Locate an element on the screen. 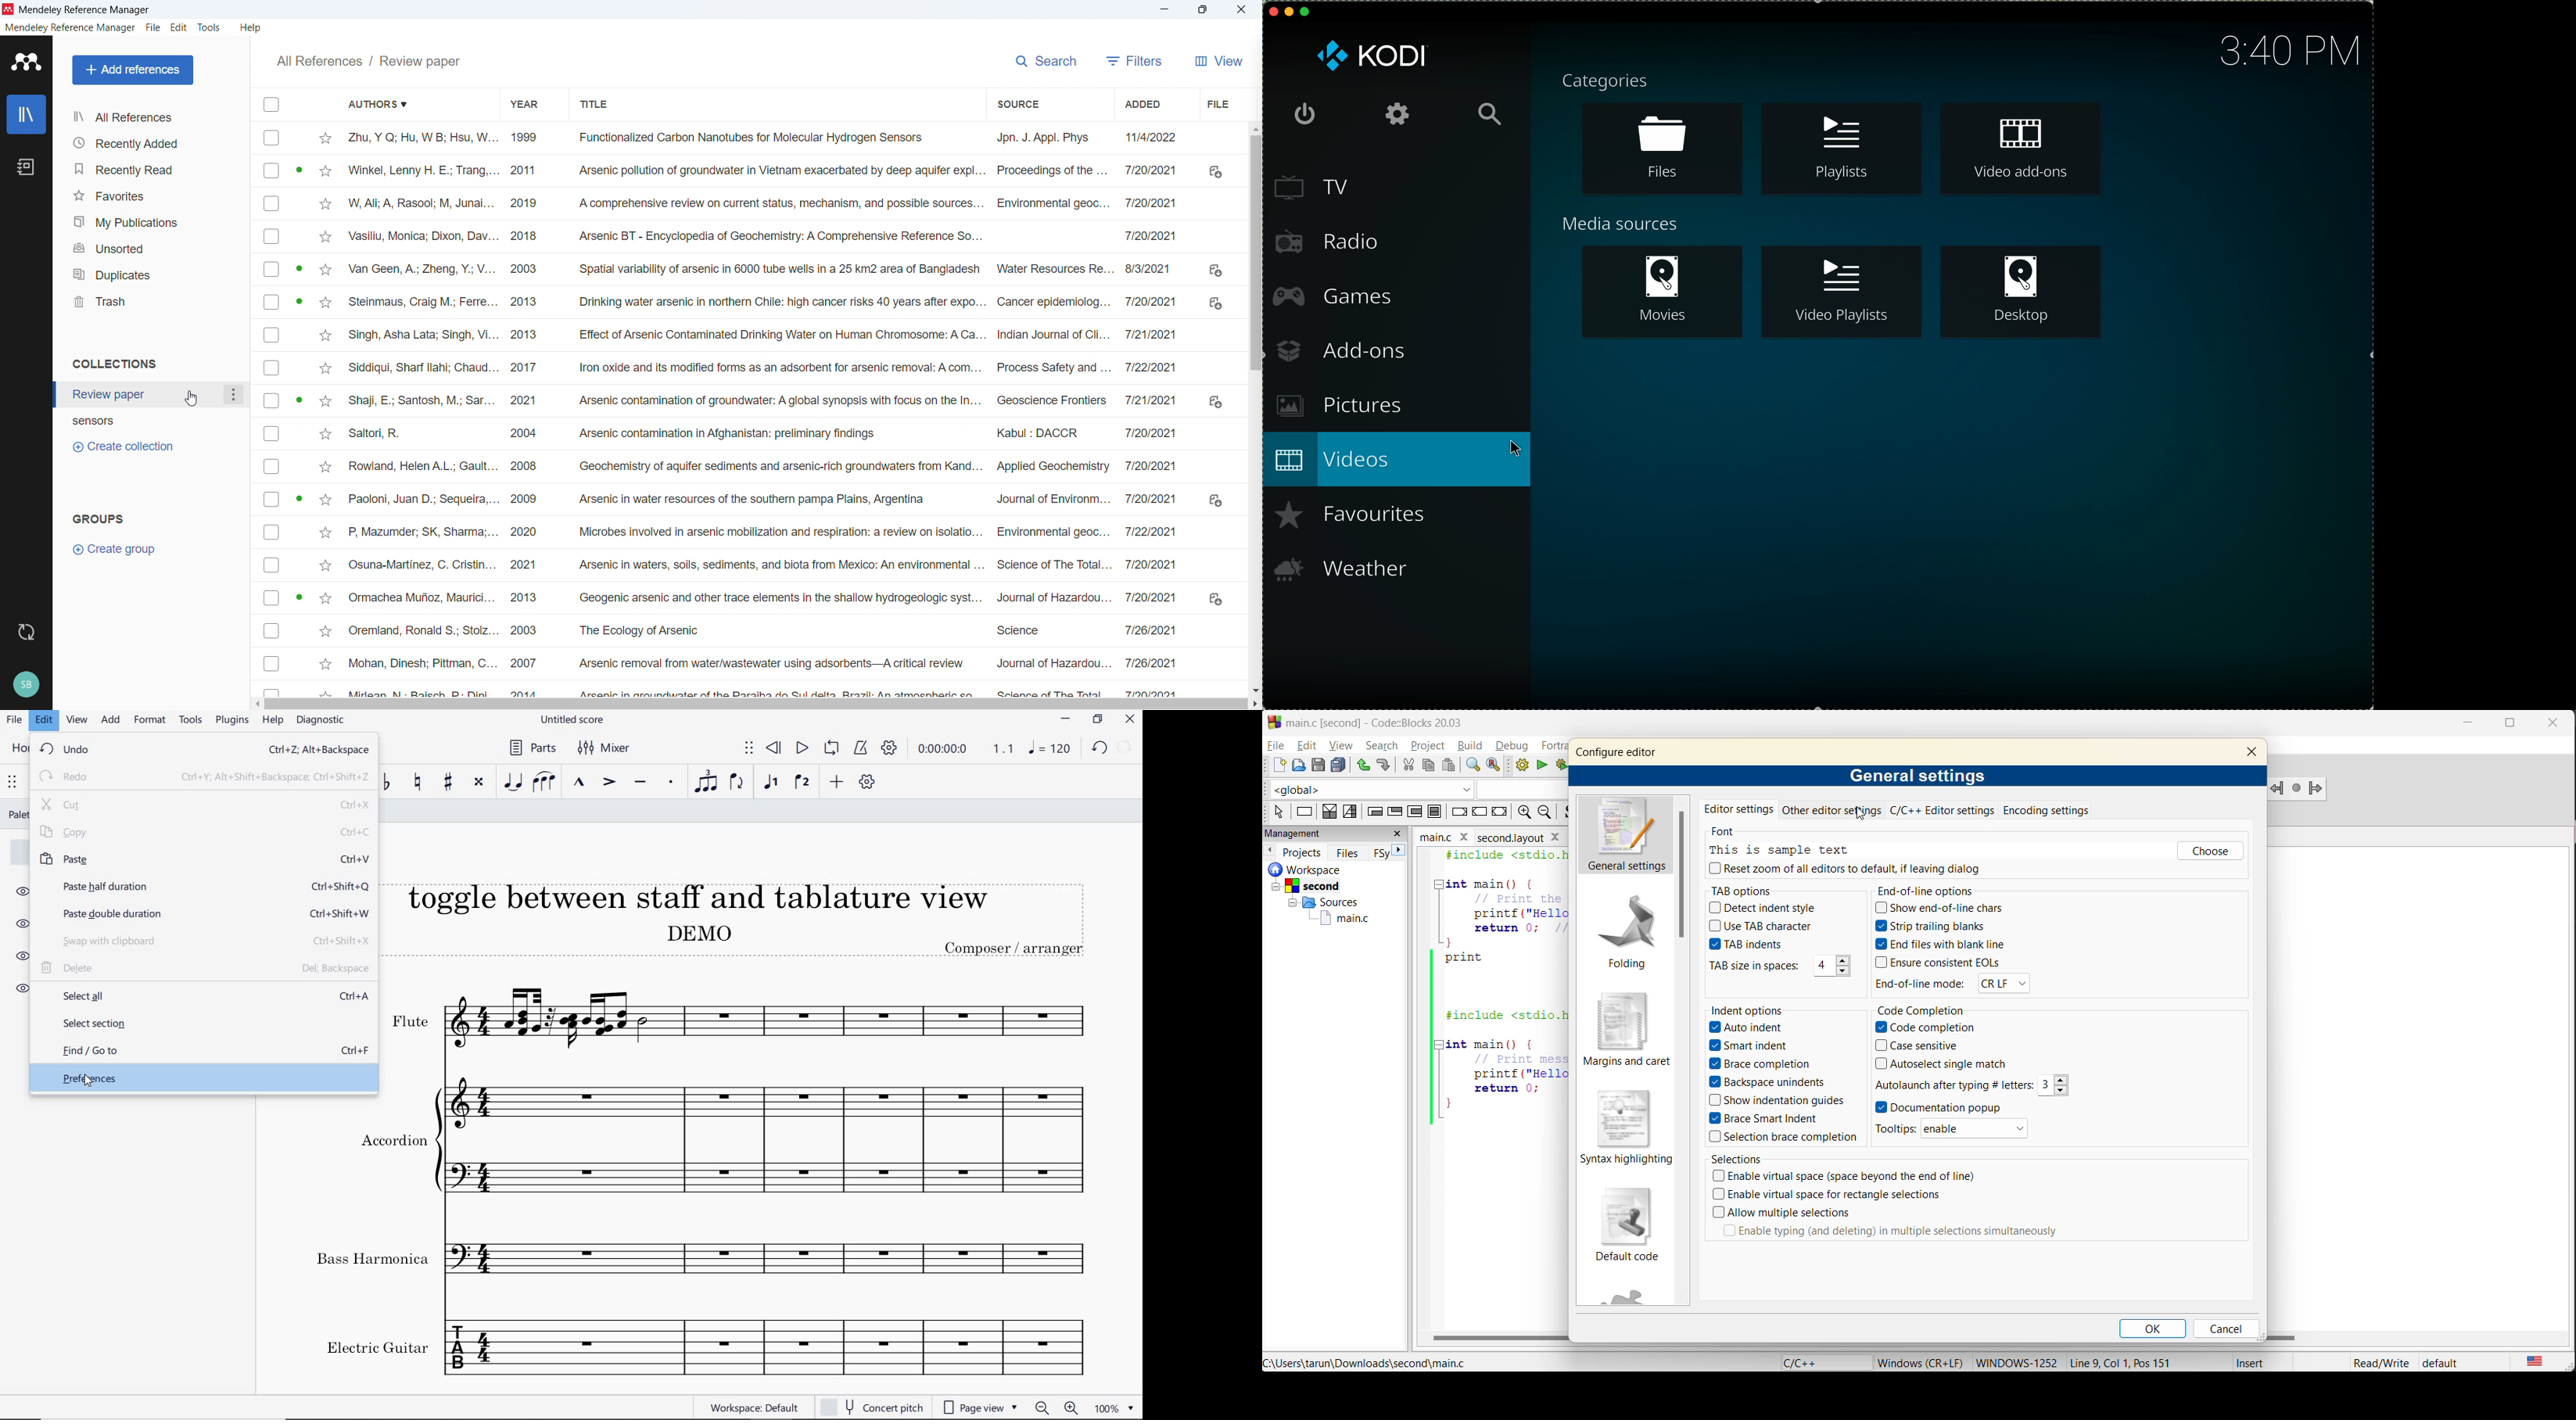 This screenshot has width=2576, height=1428. Maximise  is located at coordinates (1202, 10).